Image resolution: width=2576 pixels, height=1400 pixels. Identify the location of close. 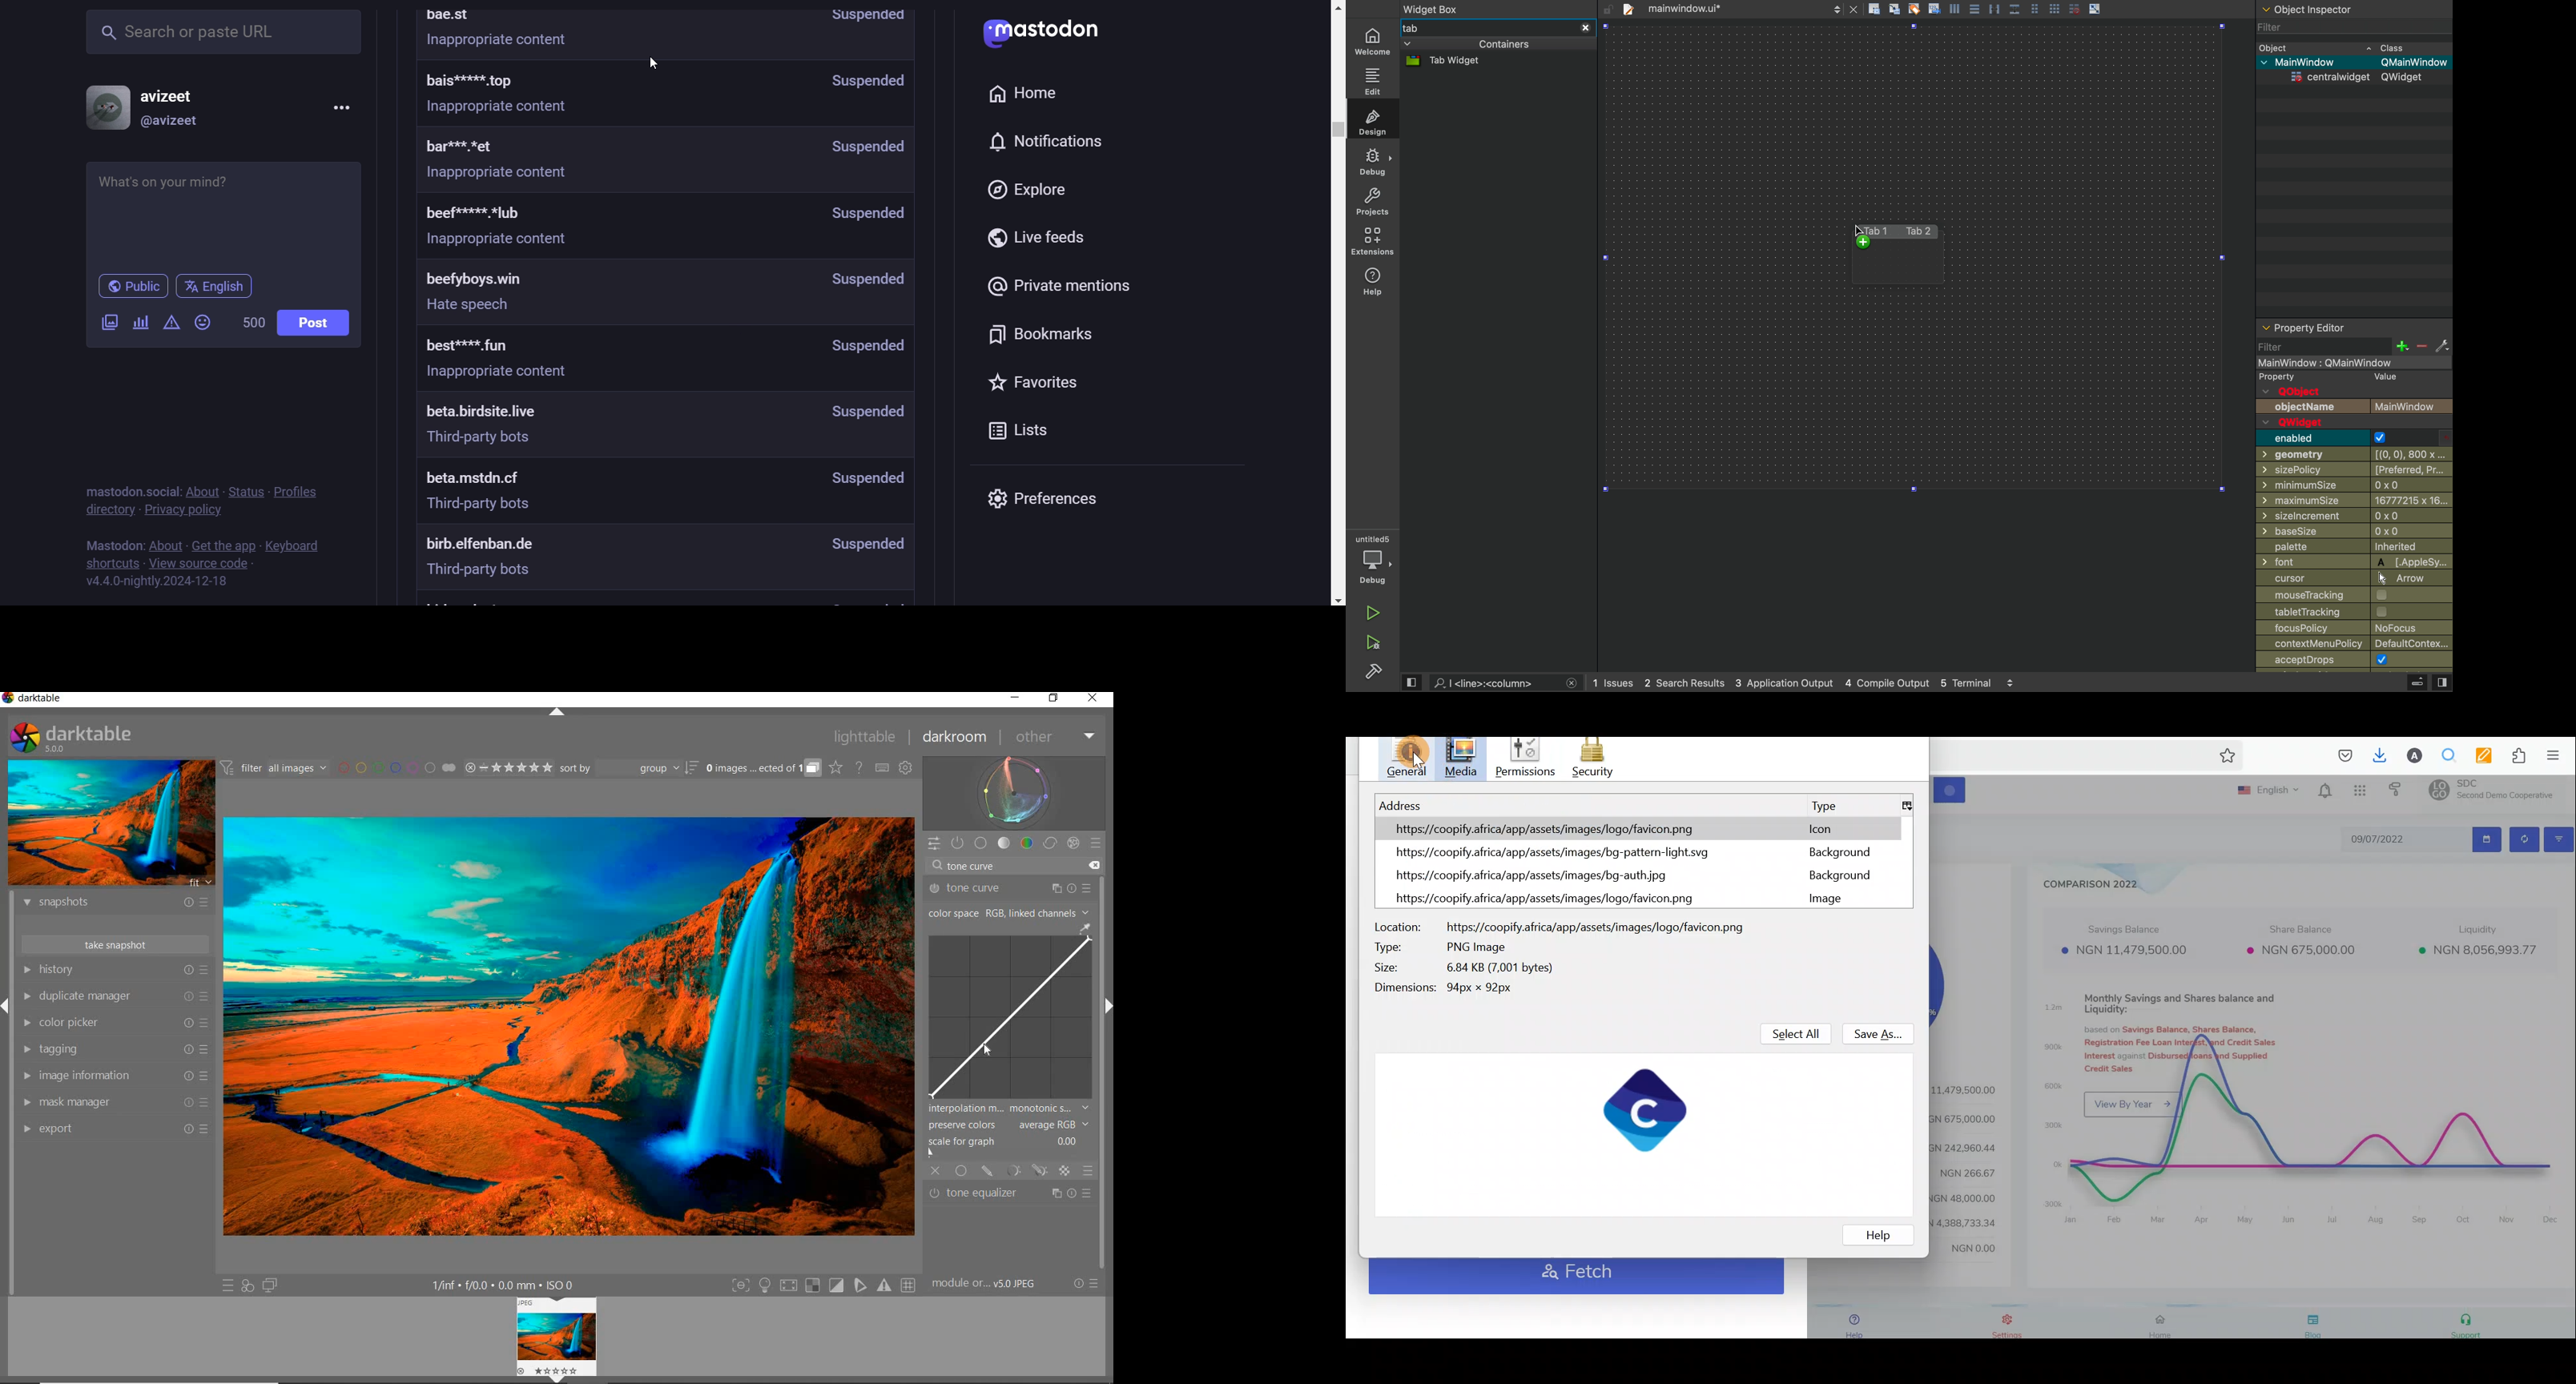
(1571, 684).